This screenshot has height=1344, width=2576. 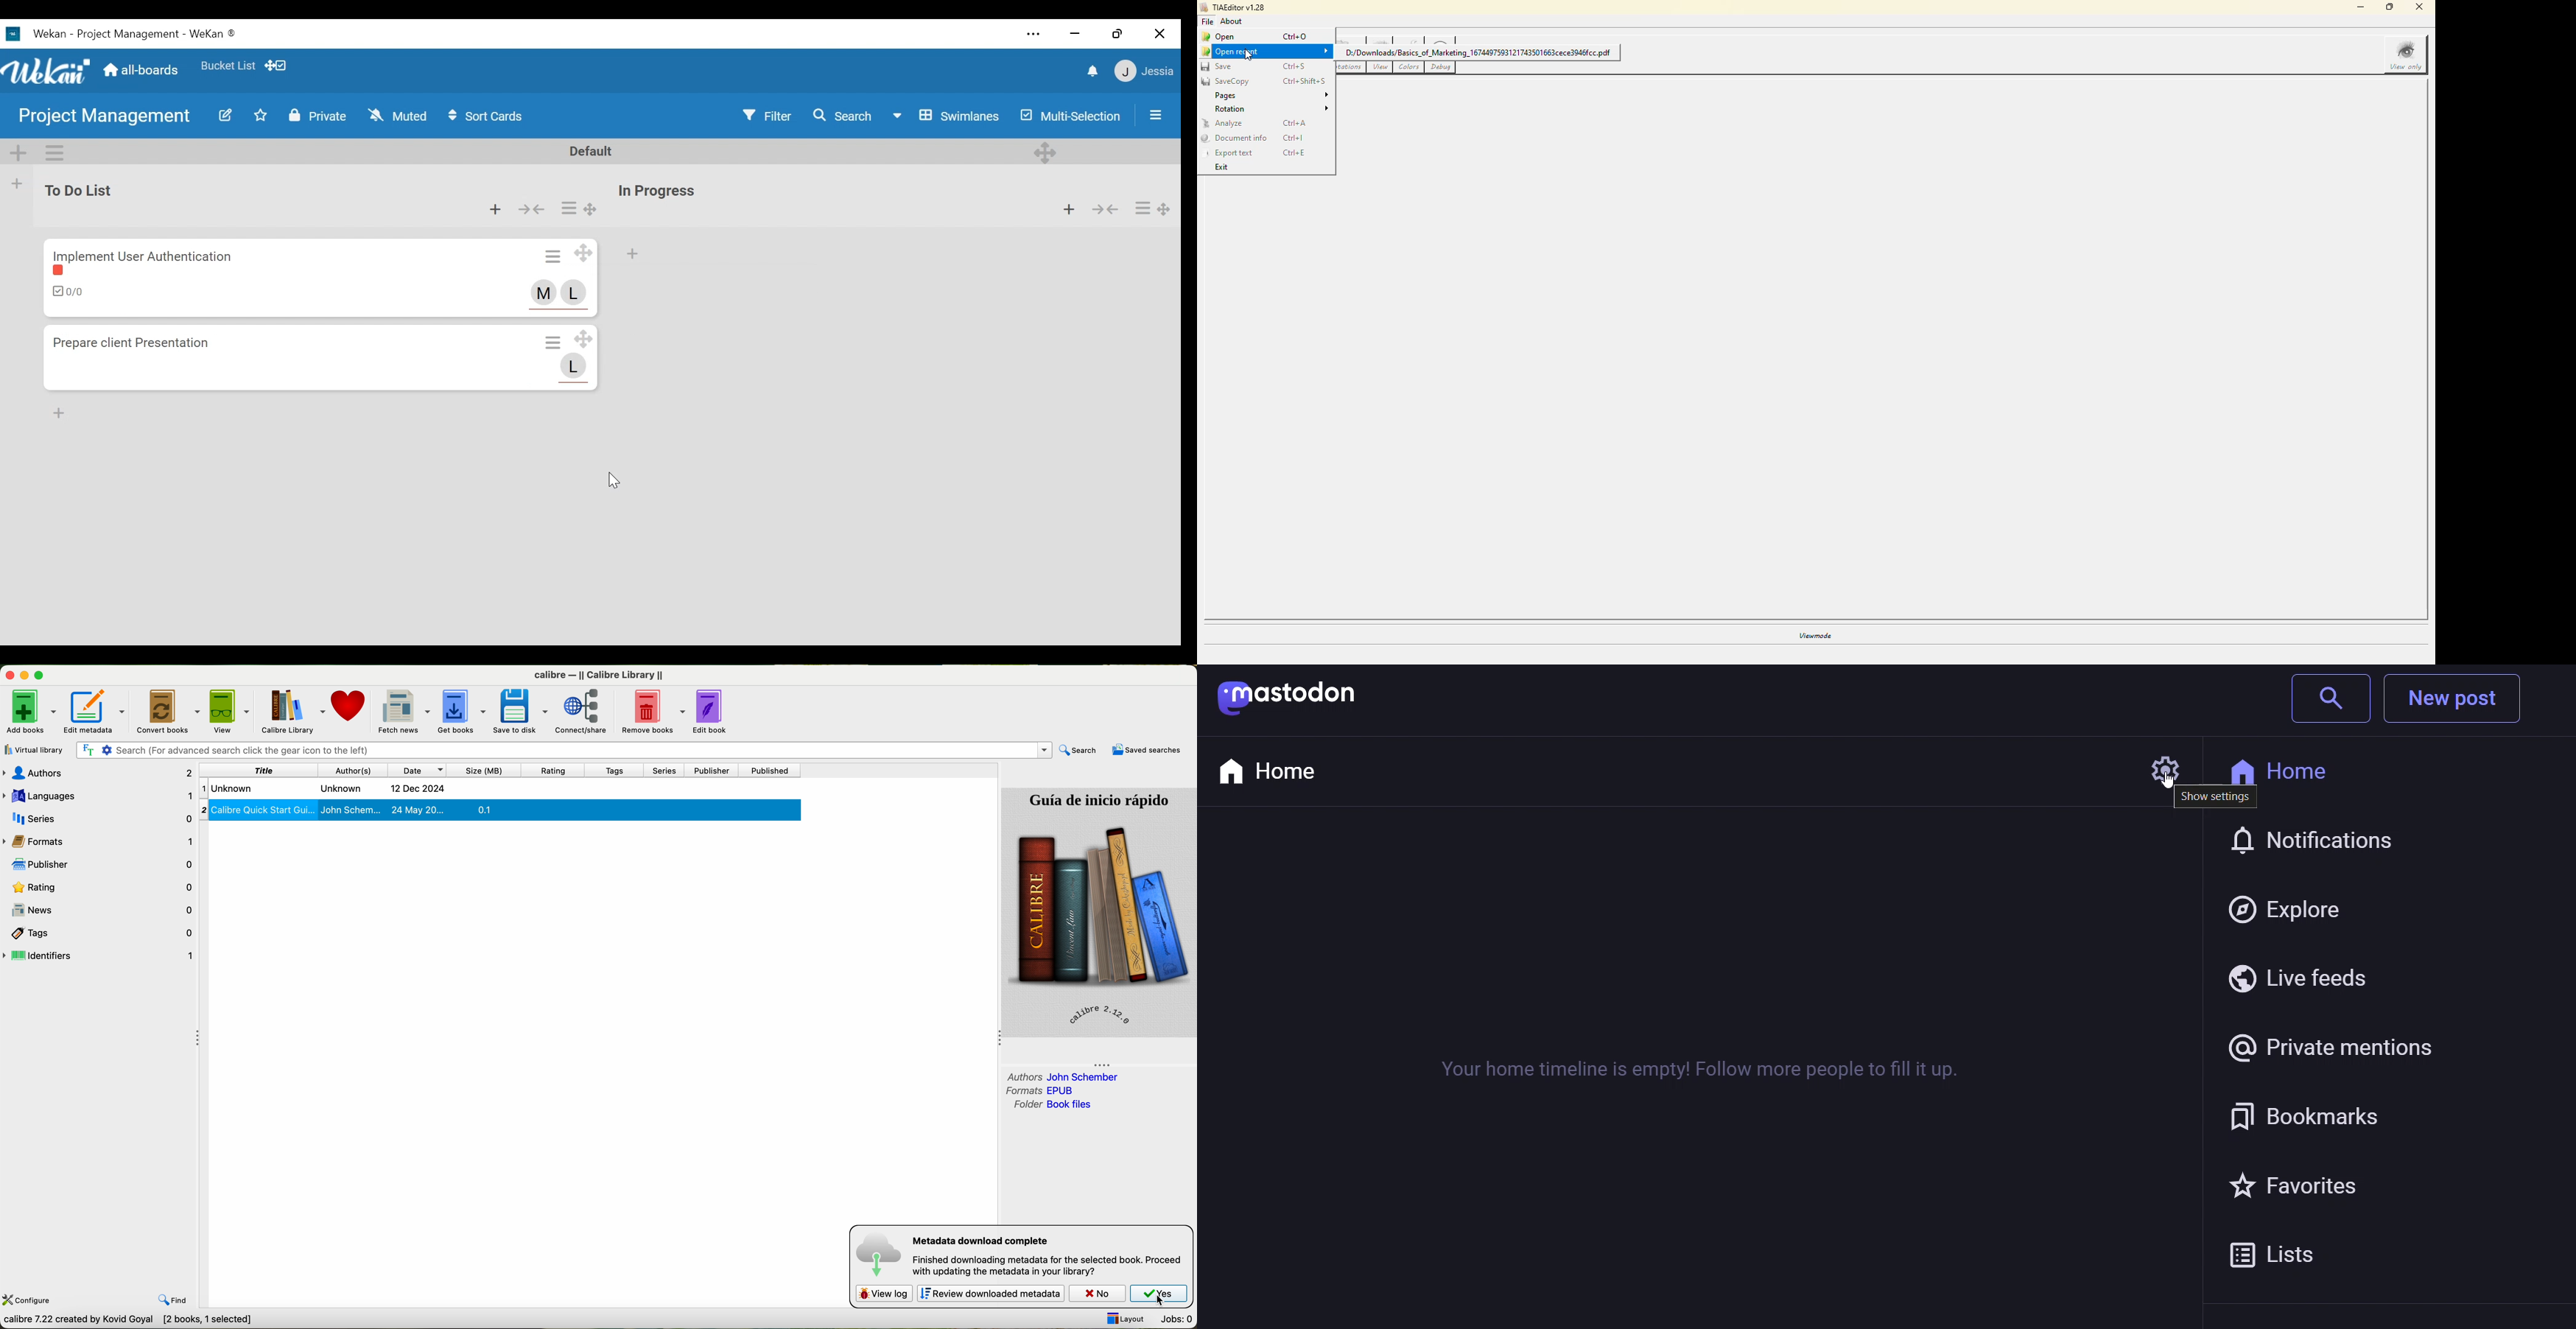 I want to click on series, so click(x=666, y=770).